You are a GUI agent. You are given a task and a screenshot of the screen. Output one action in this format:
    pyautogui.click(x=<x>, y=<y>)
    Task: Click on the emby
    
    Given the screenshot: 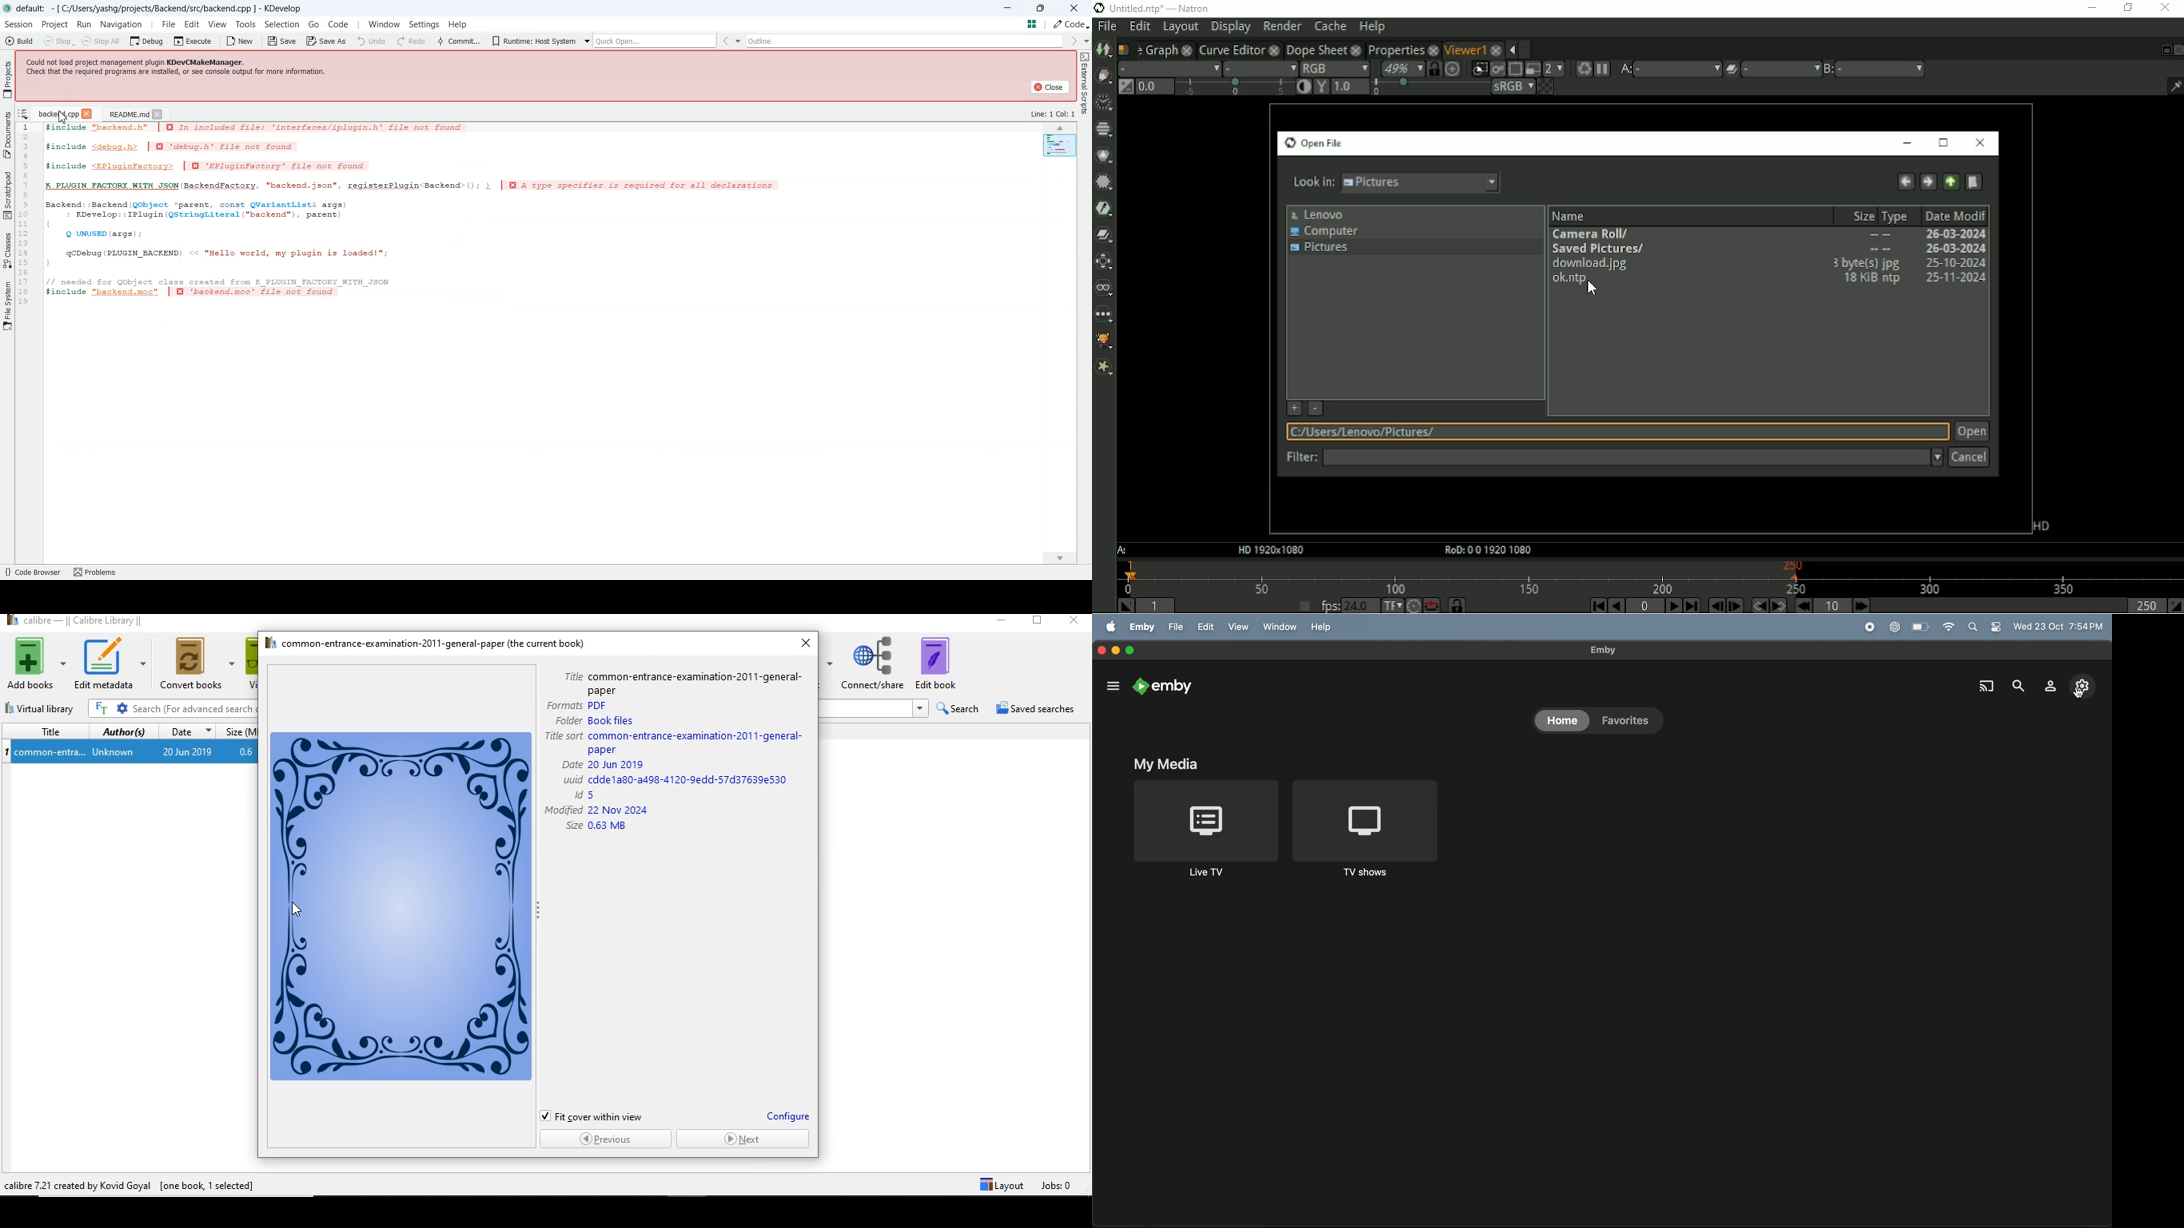 What is the action you would take?
    pyautogui.click(x=1143, y=626)
    